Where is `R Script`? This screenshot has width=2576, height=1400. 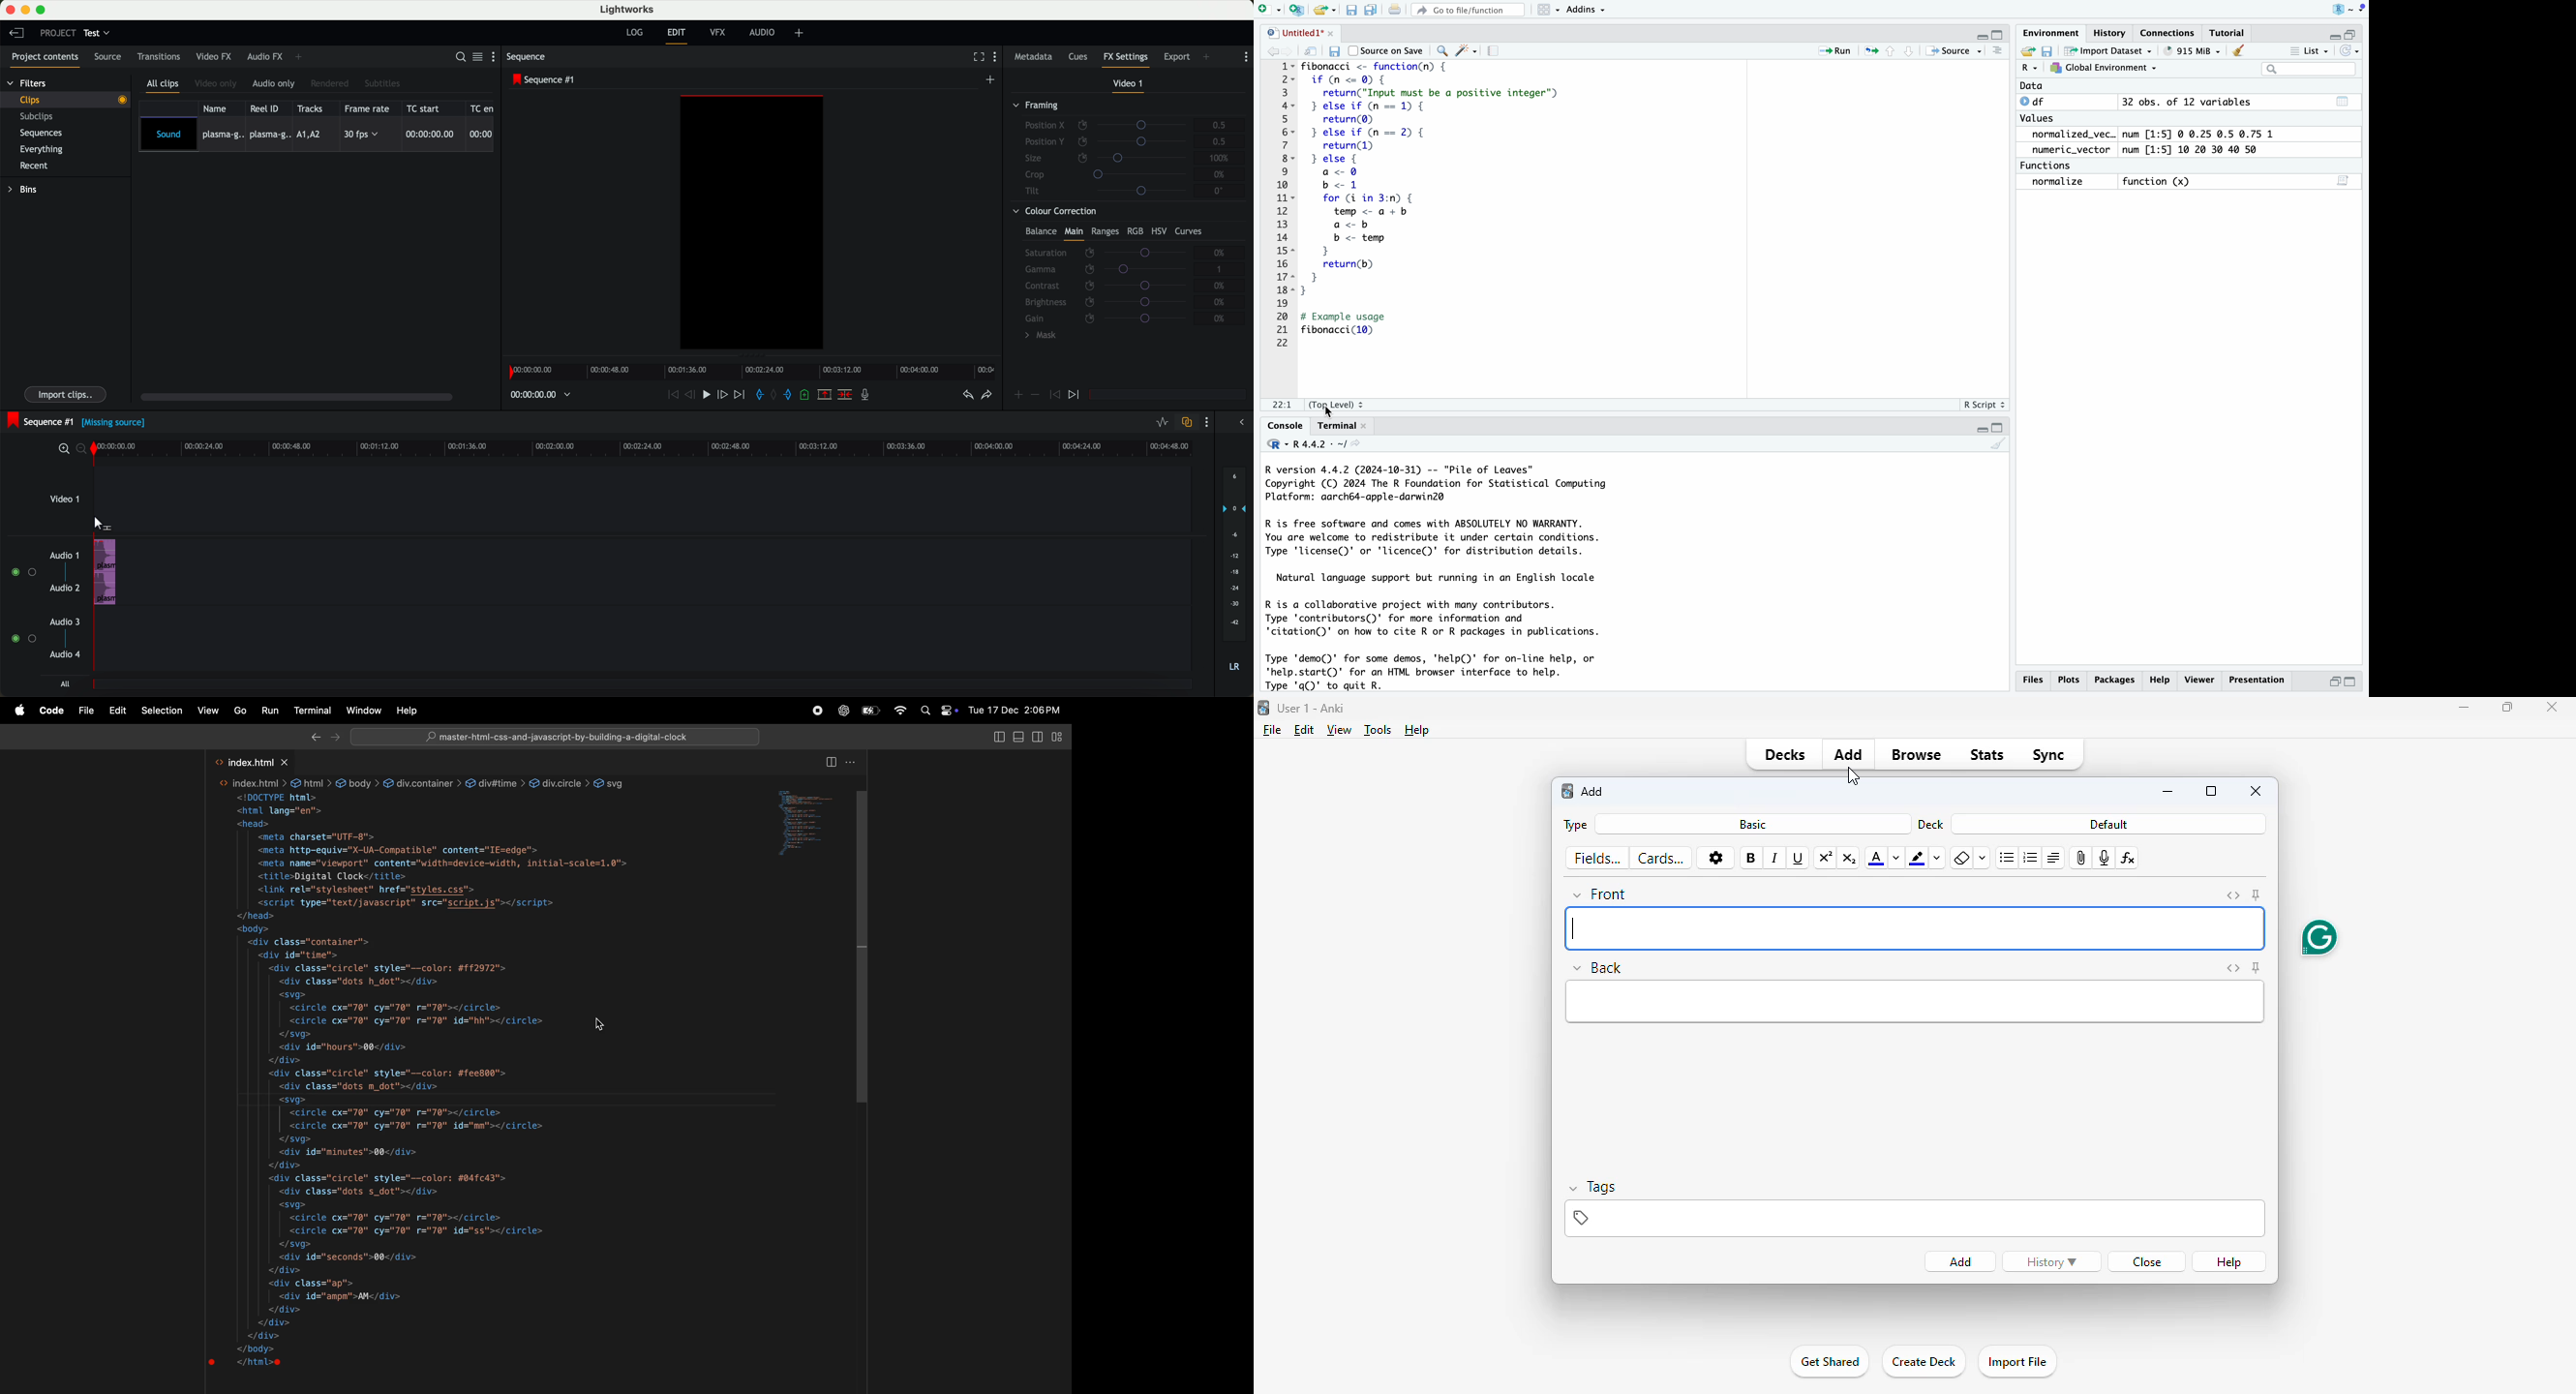
R Script is located at coordinates (1984, 405).